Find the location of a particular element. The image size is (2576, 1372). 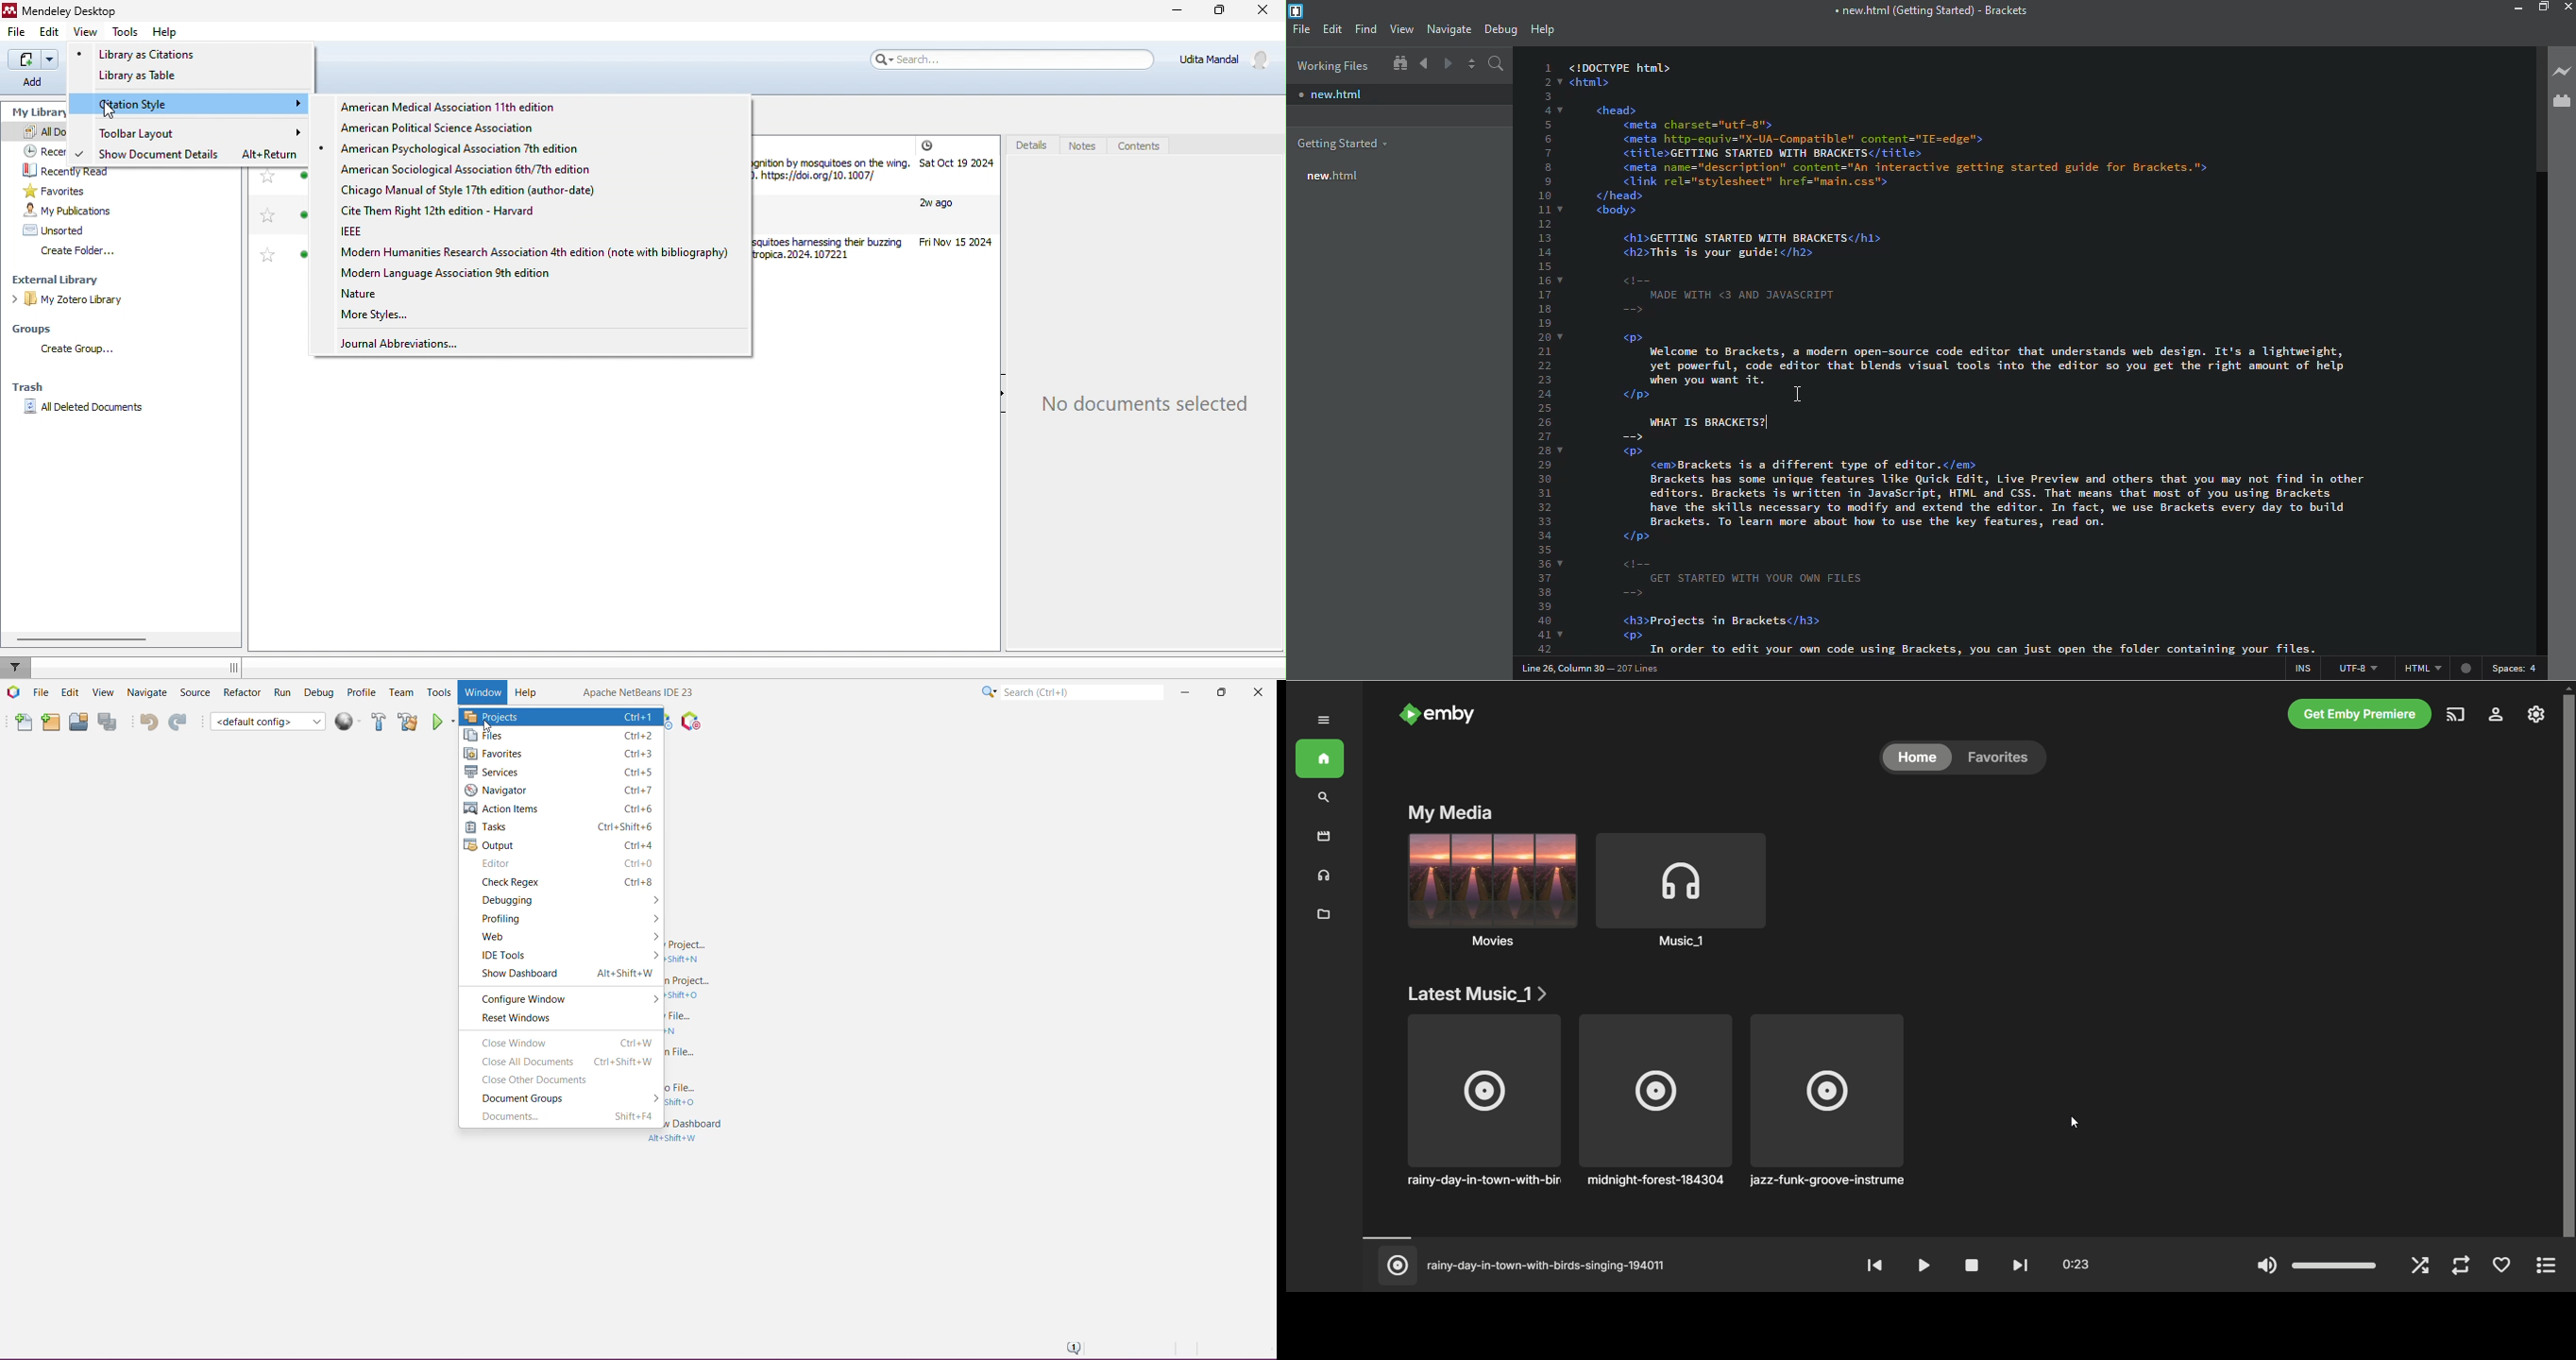

American Psychological Association /th edition is located at coordinates (496, 149).